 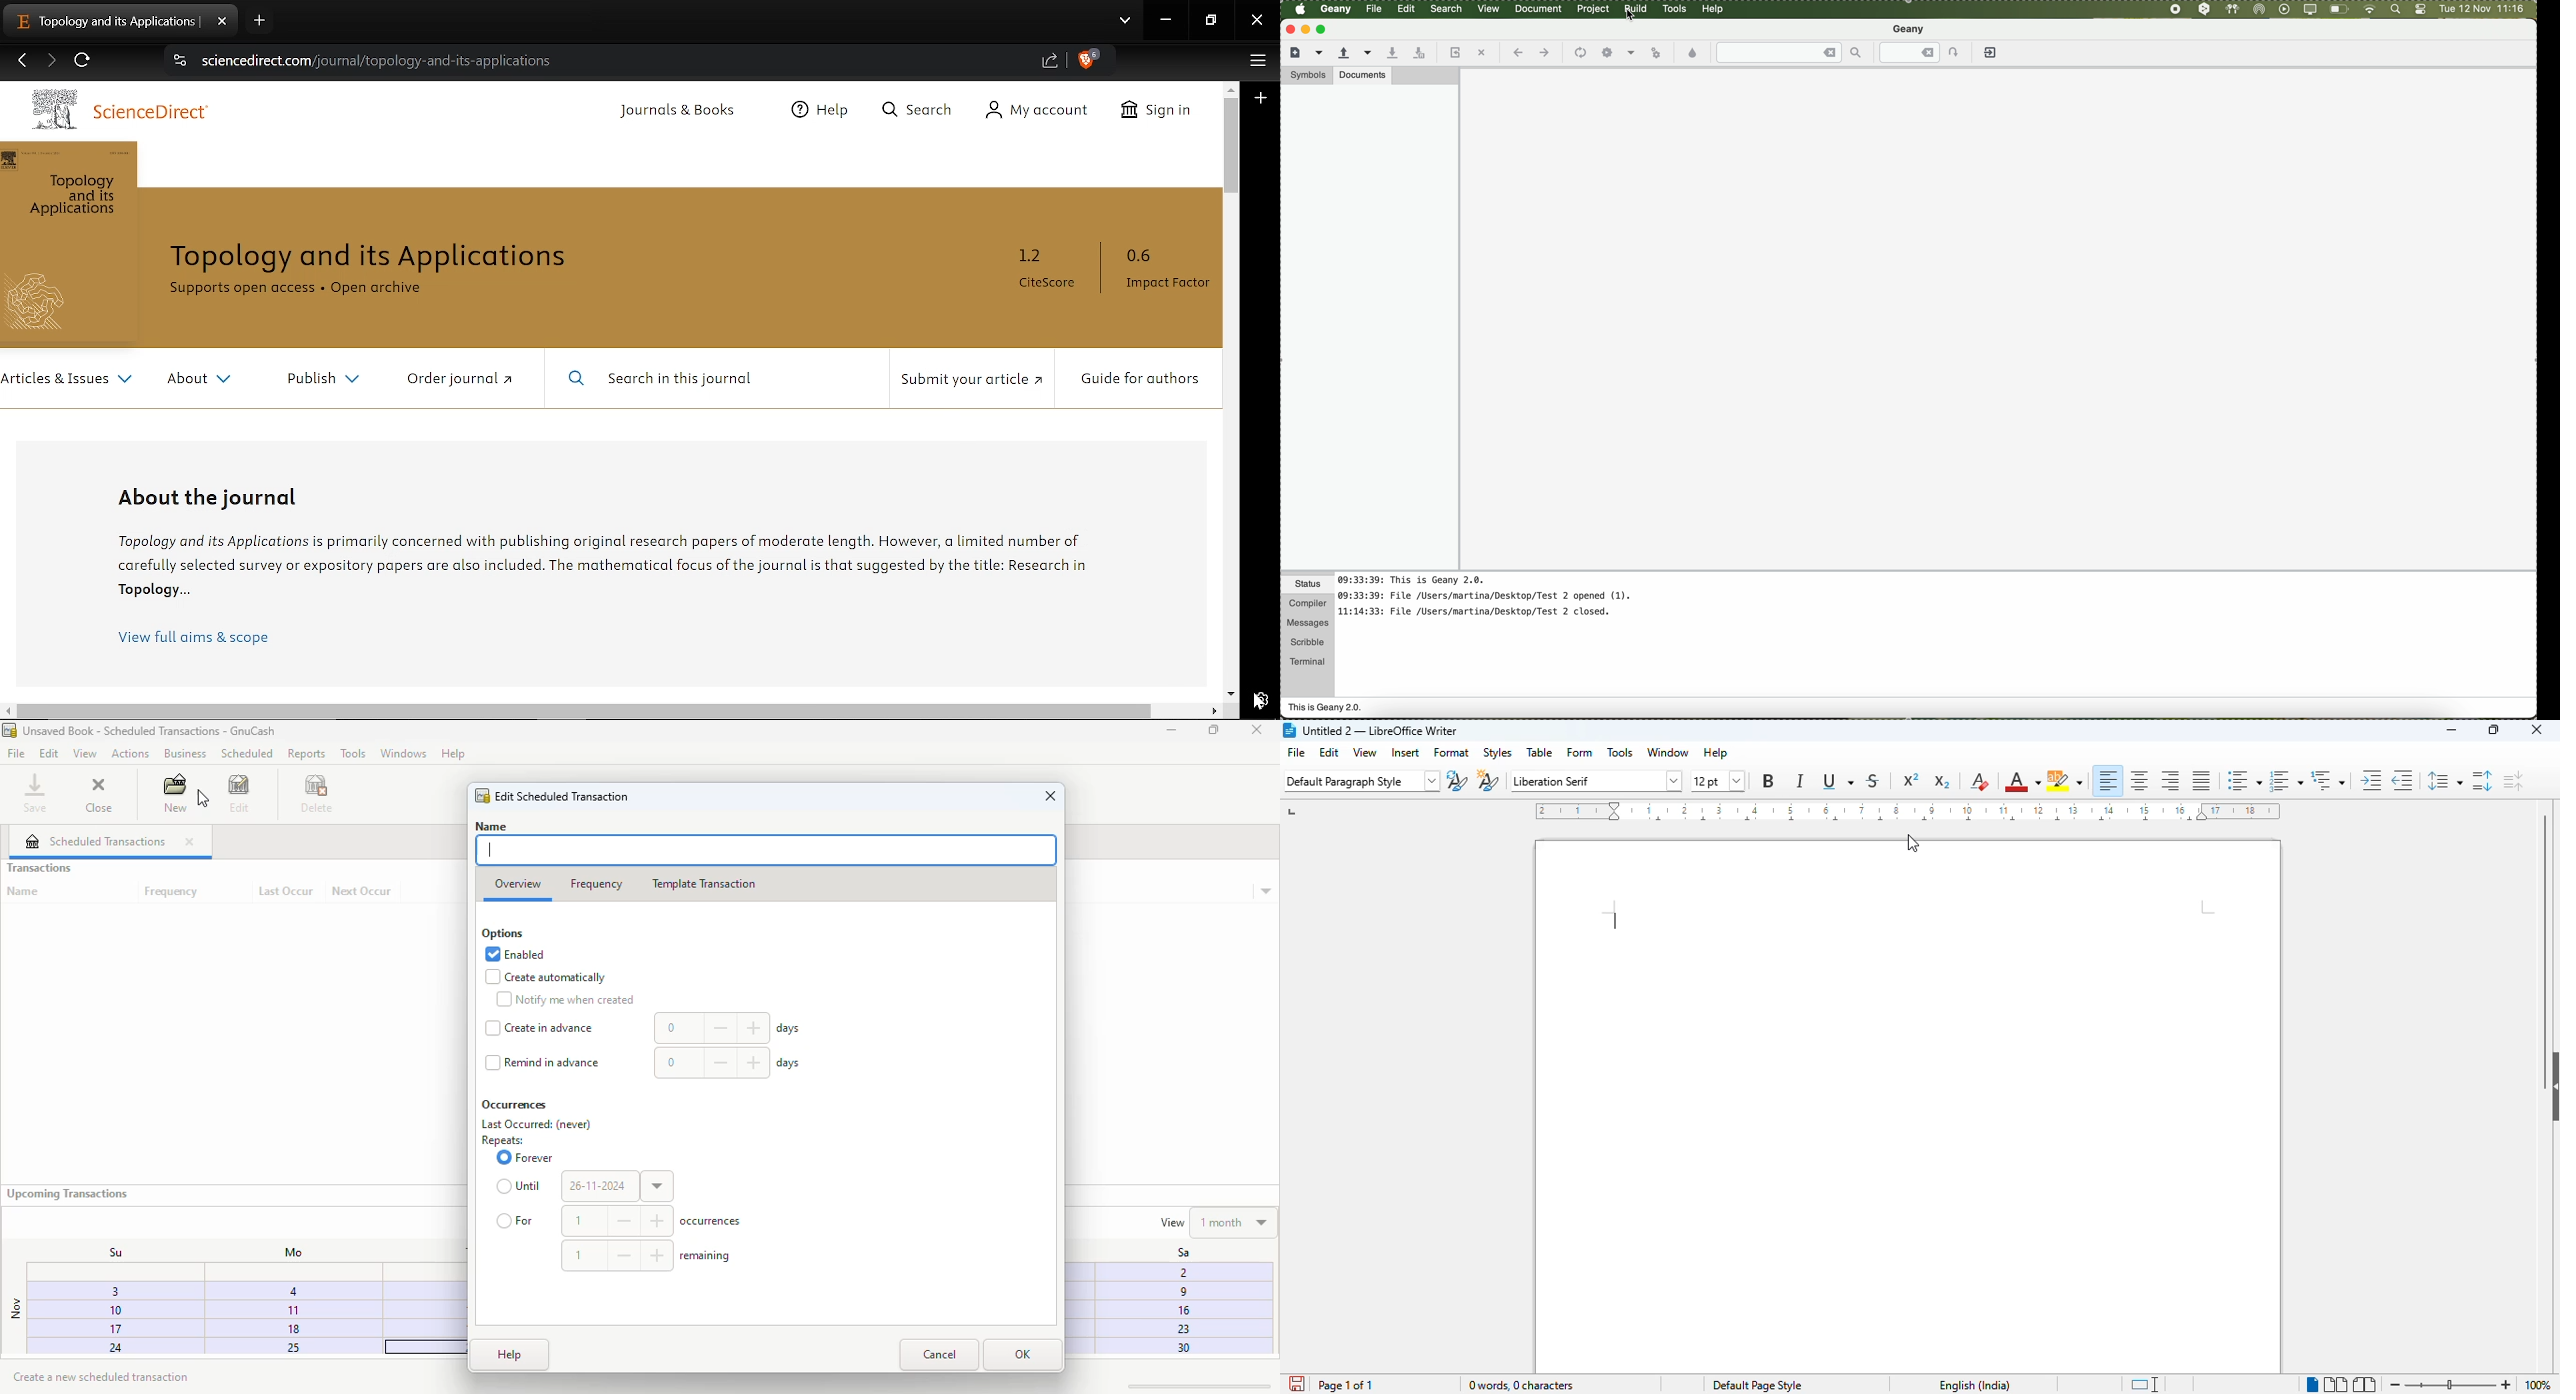 I want to click on vertical scroll bar, so click(x=2544, y=928).